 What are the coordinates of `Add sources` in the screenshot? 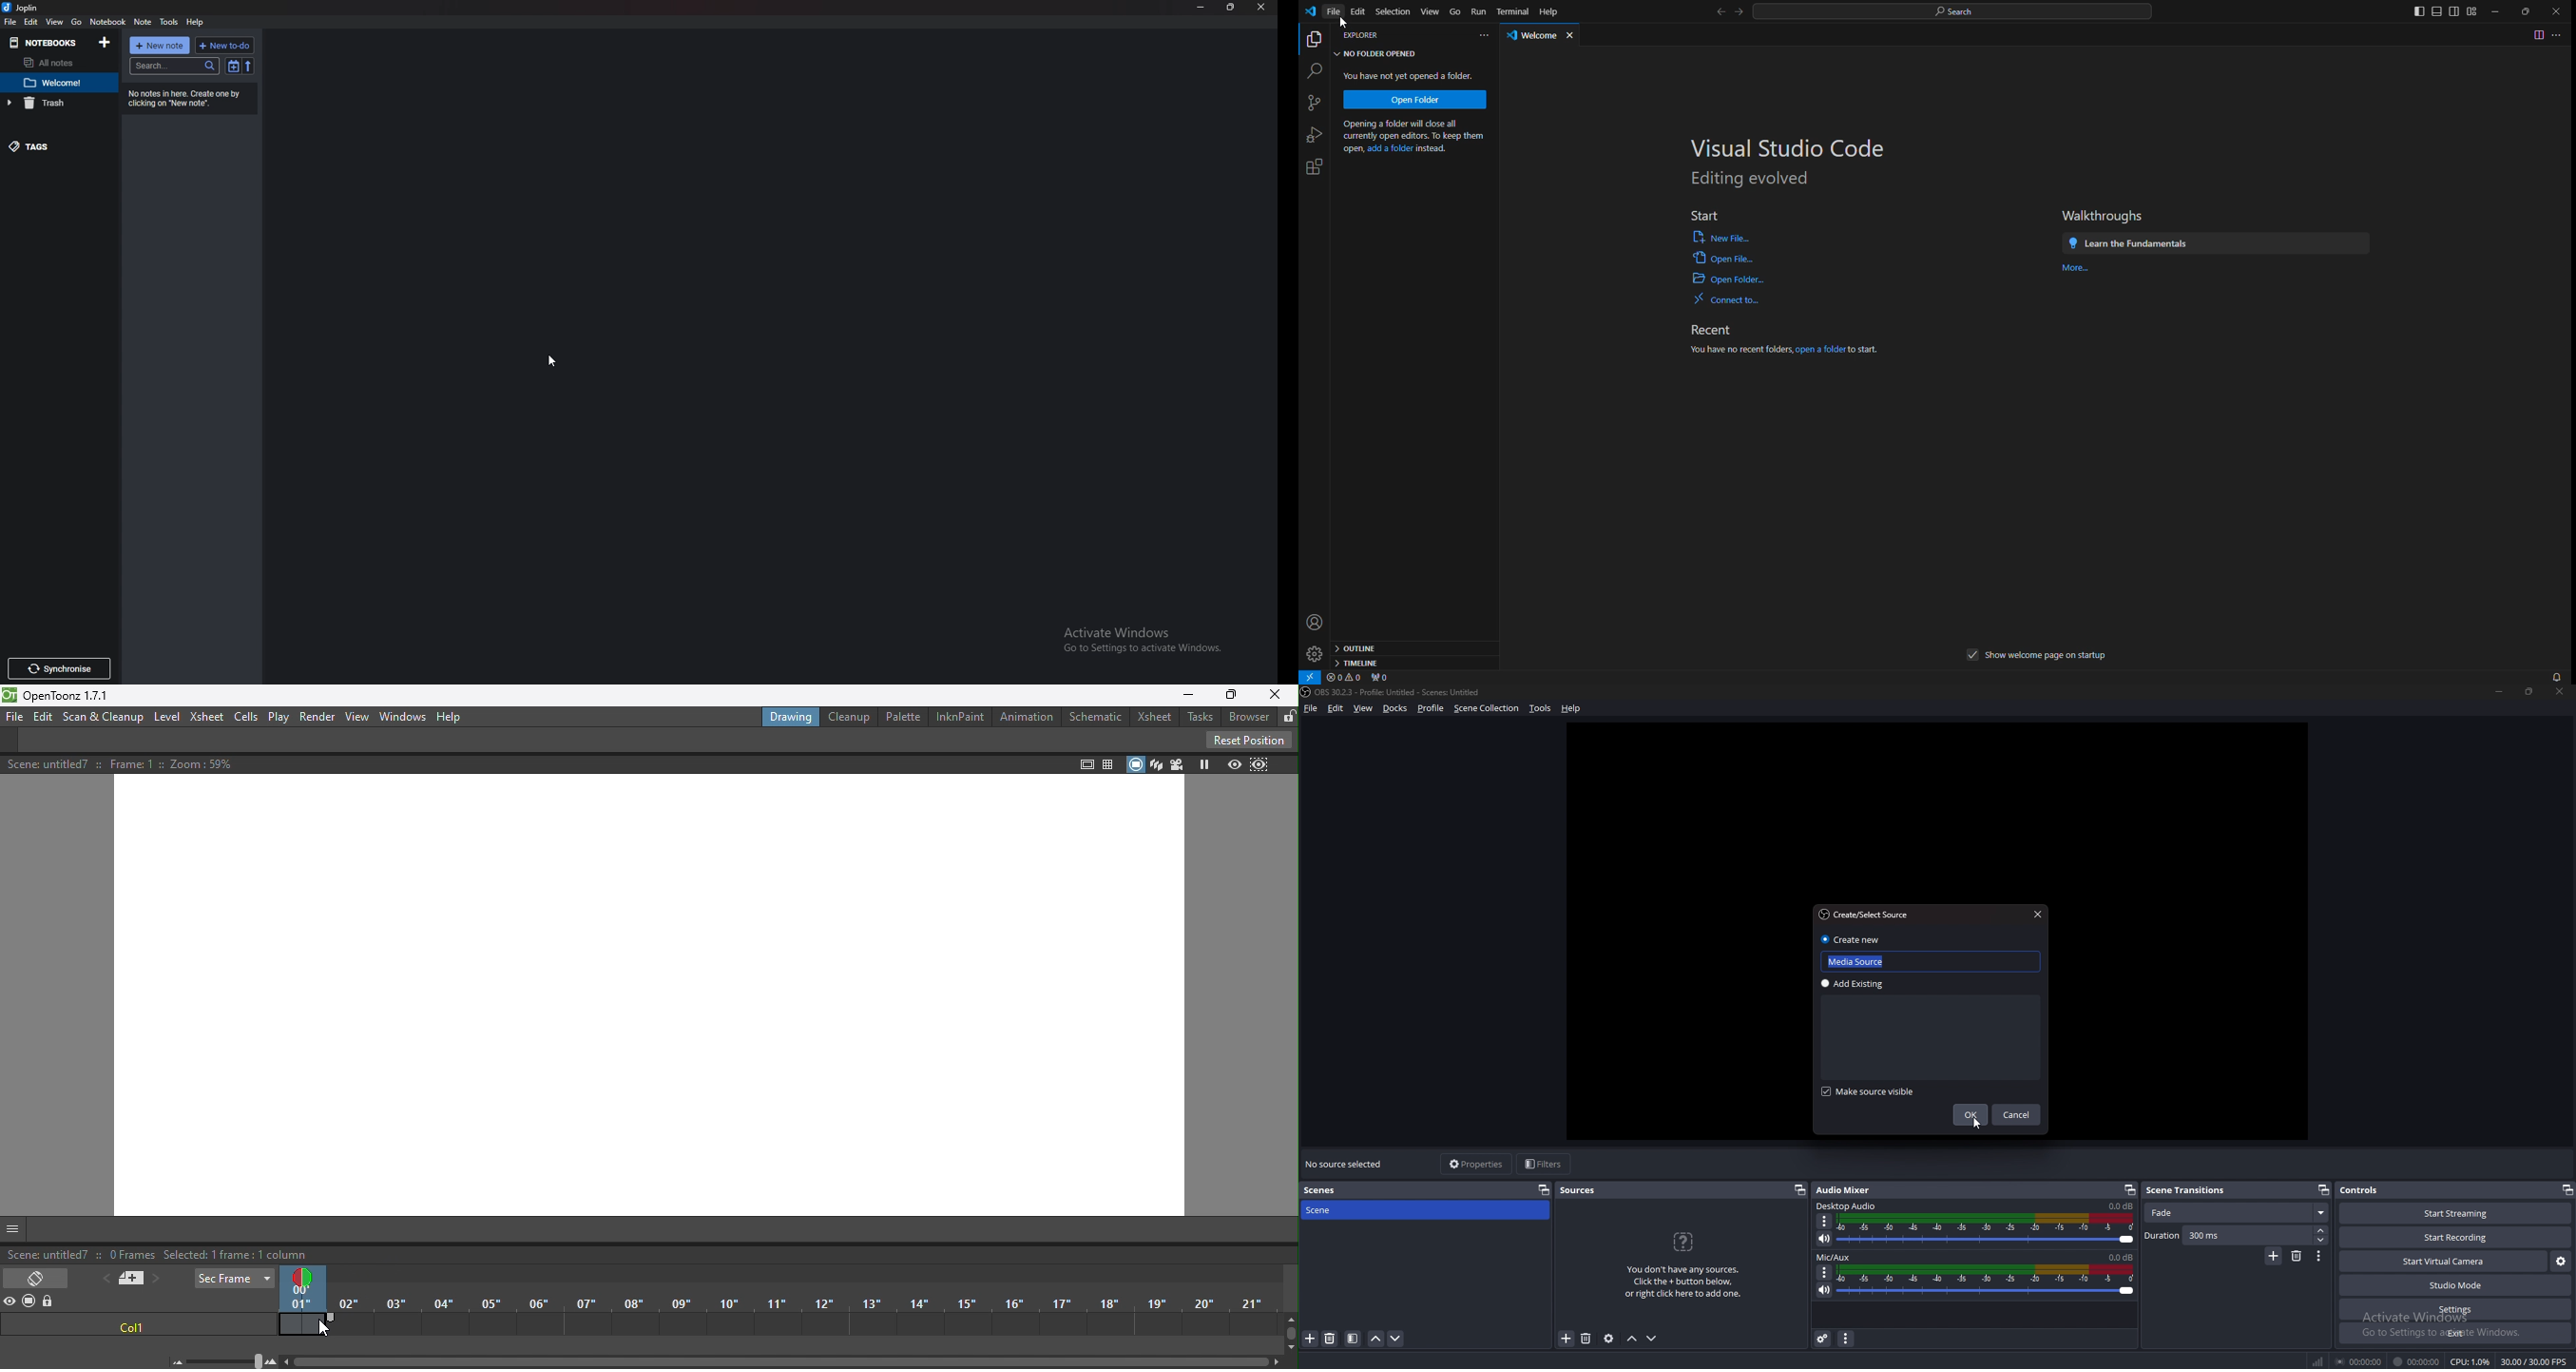 It's located at (1565, 1338).